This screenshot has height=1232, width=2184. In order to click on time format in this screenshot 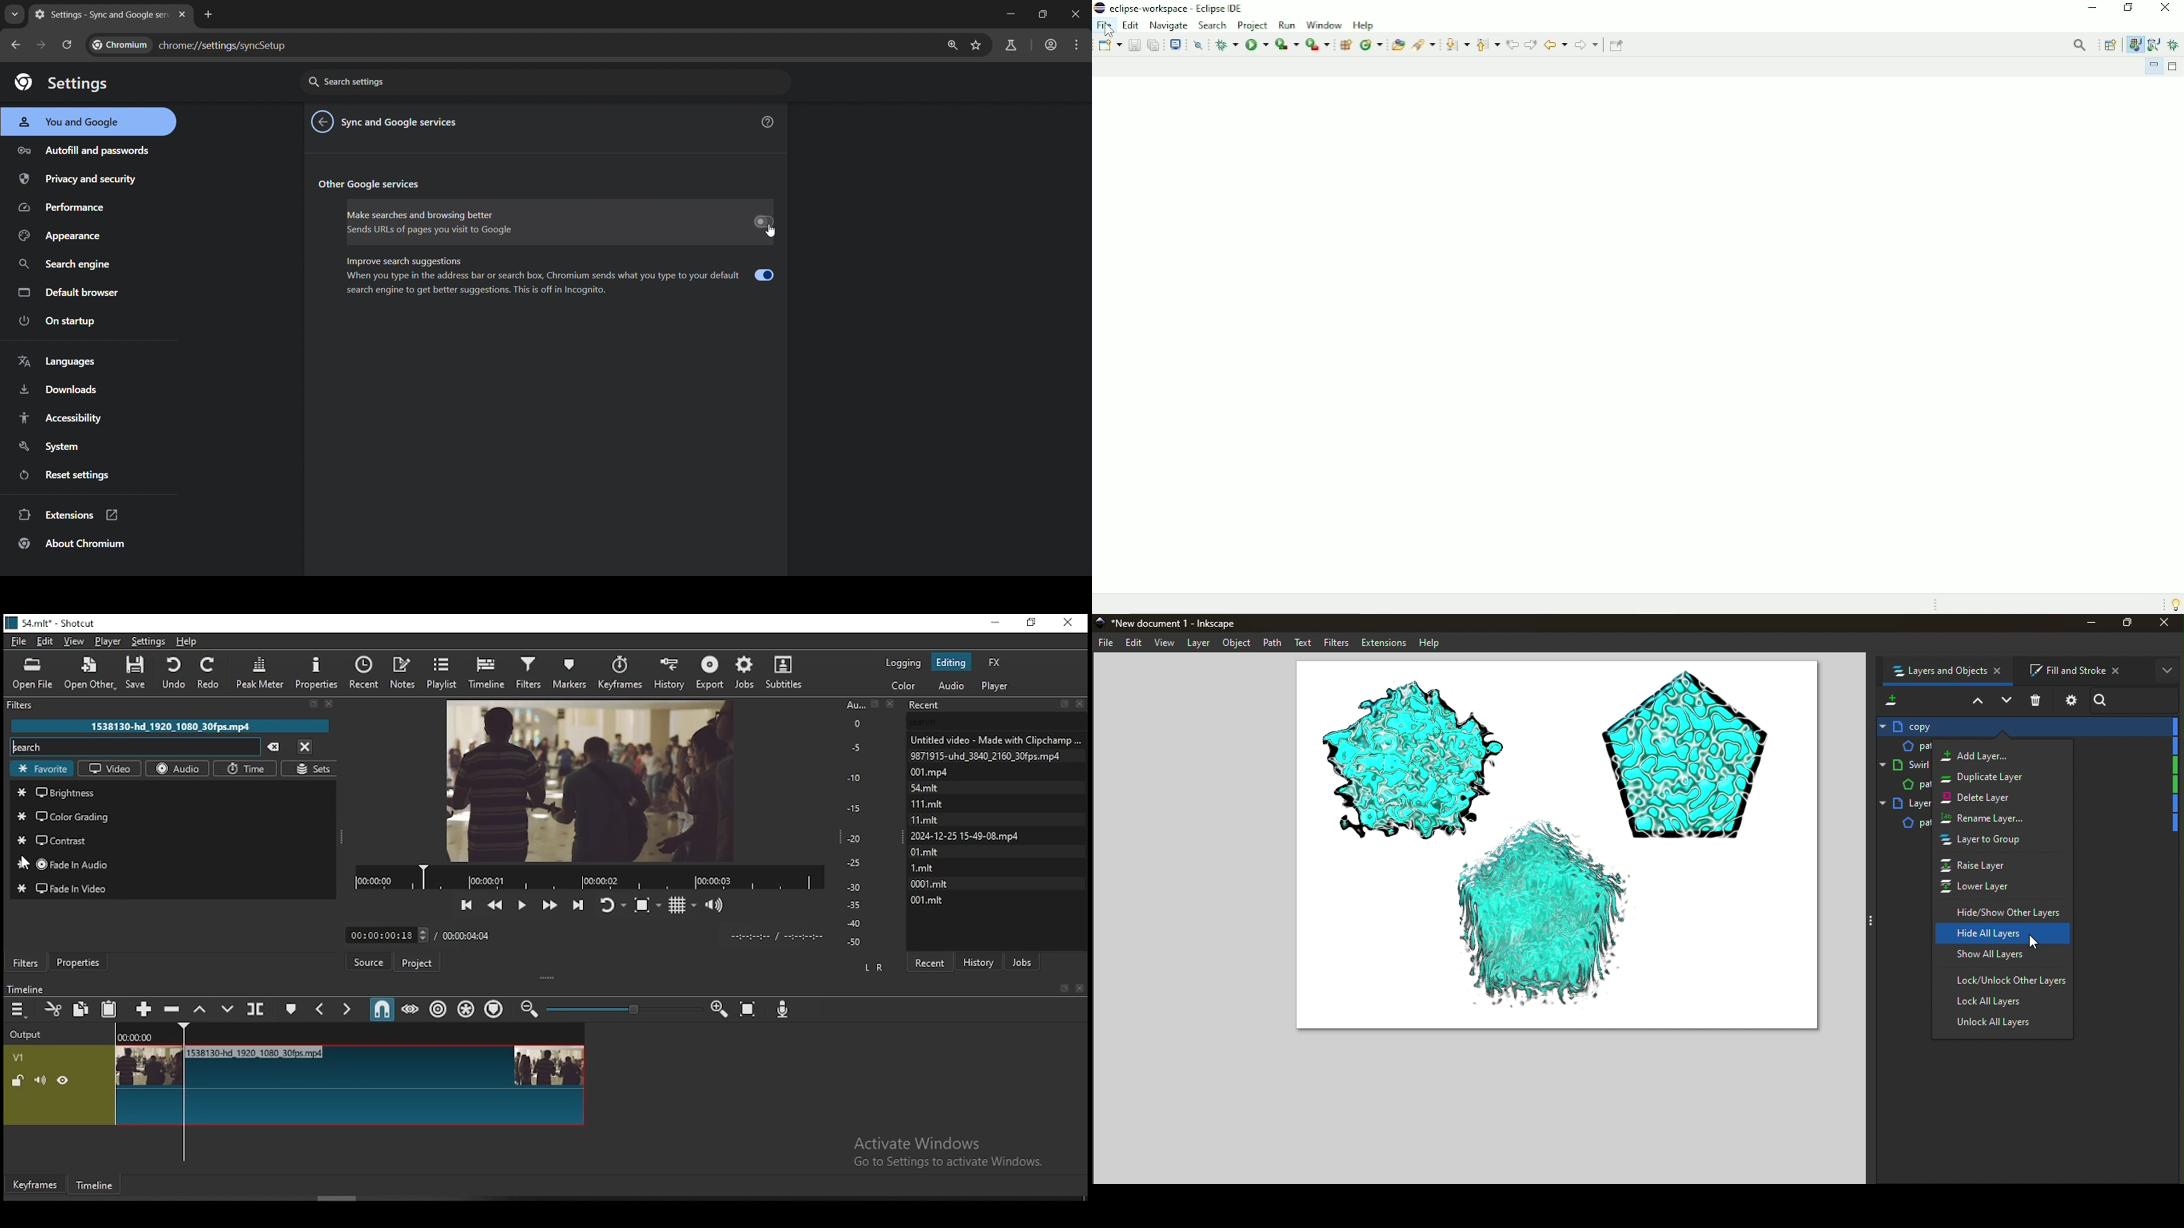, I will do `click(775, 935)`.